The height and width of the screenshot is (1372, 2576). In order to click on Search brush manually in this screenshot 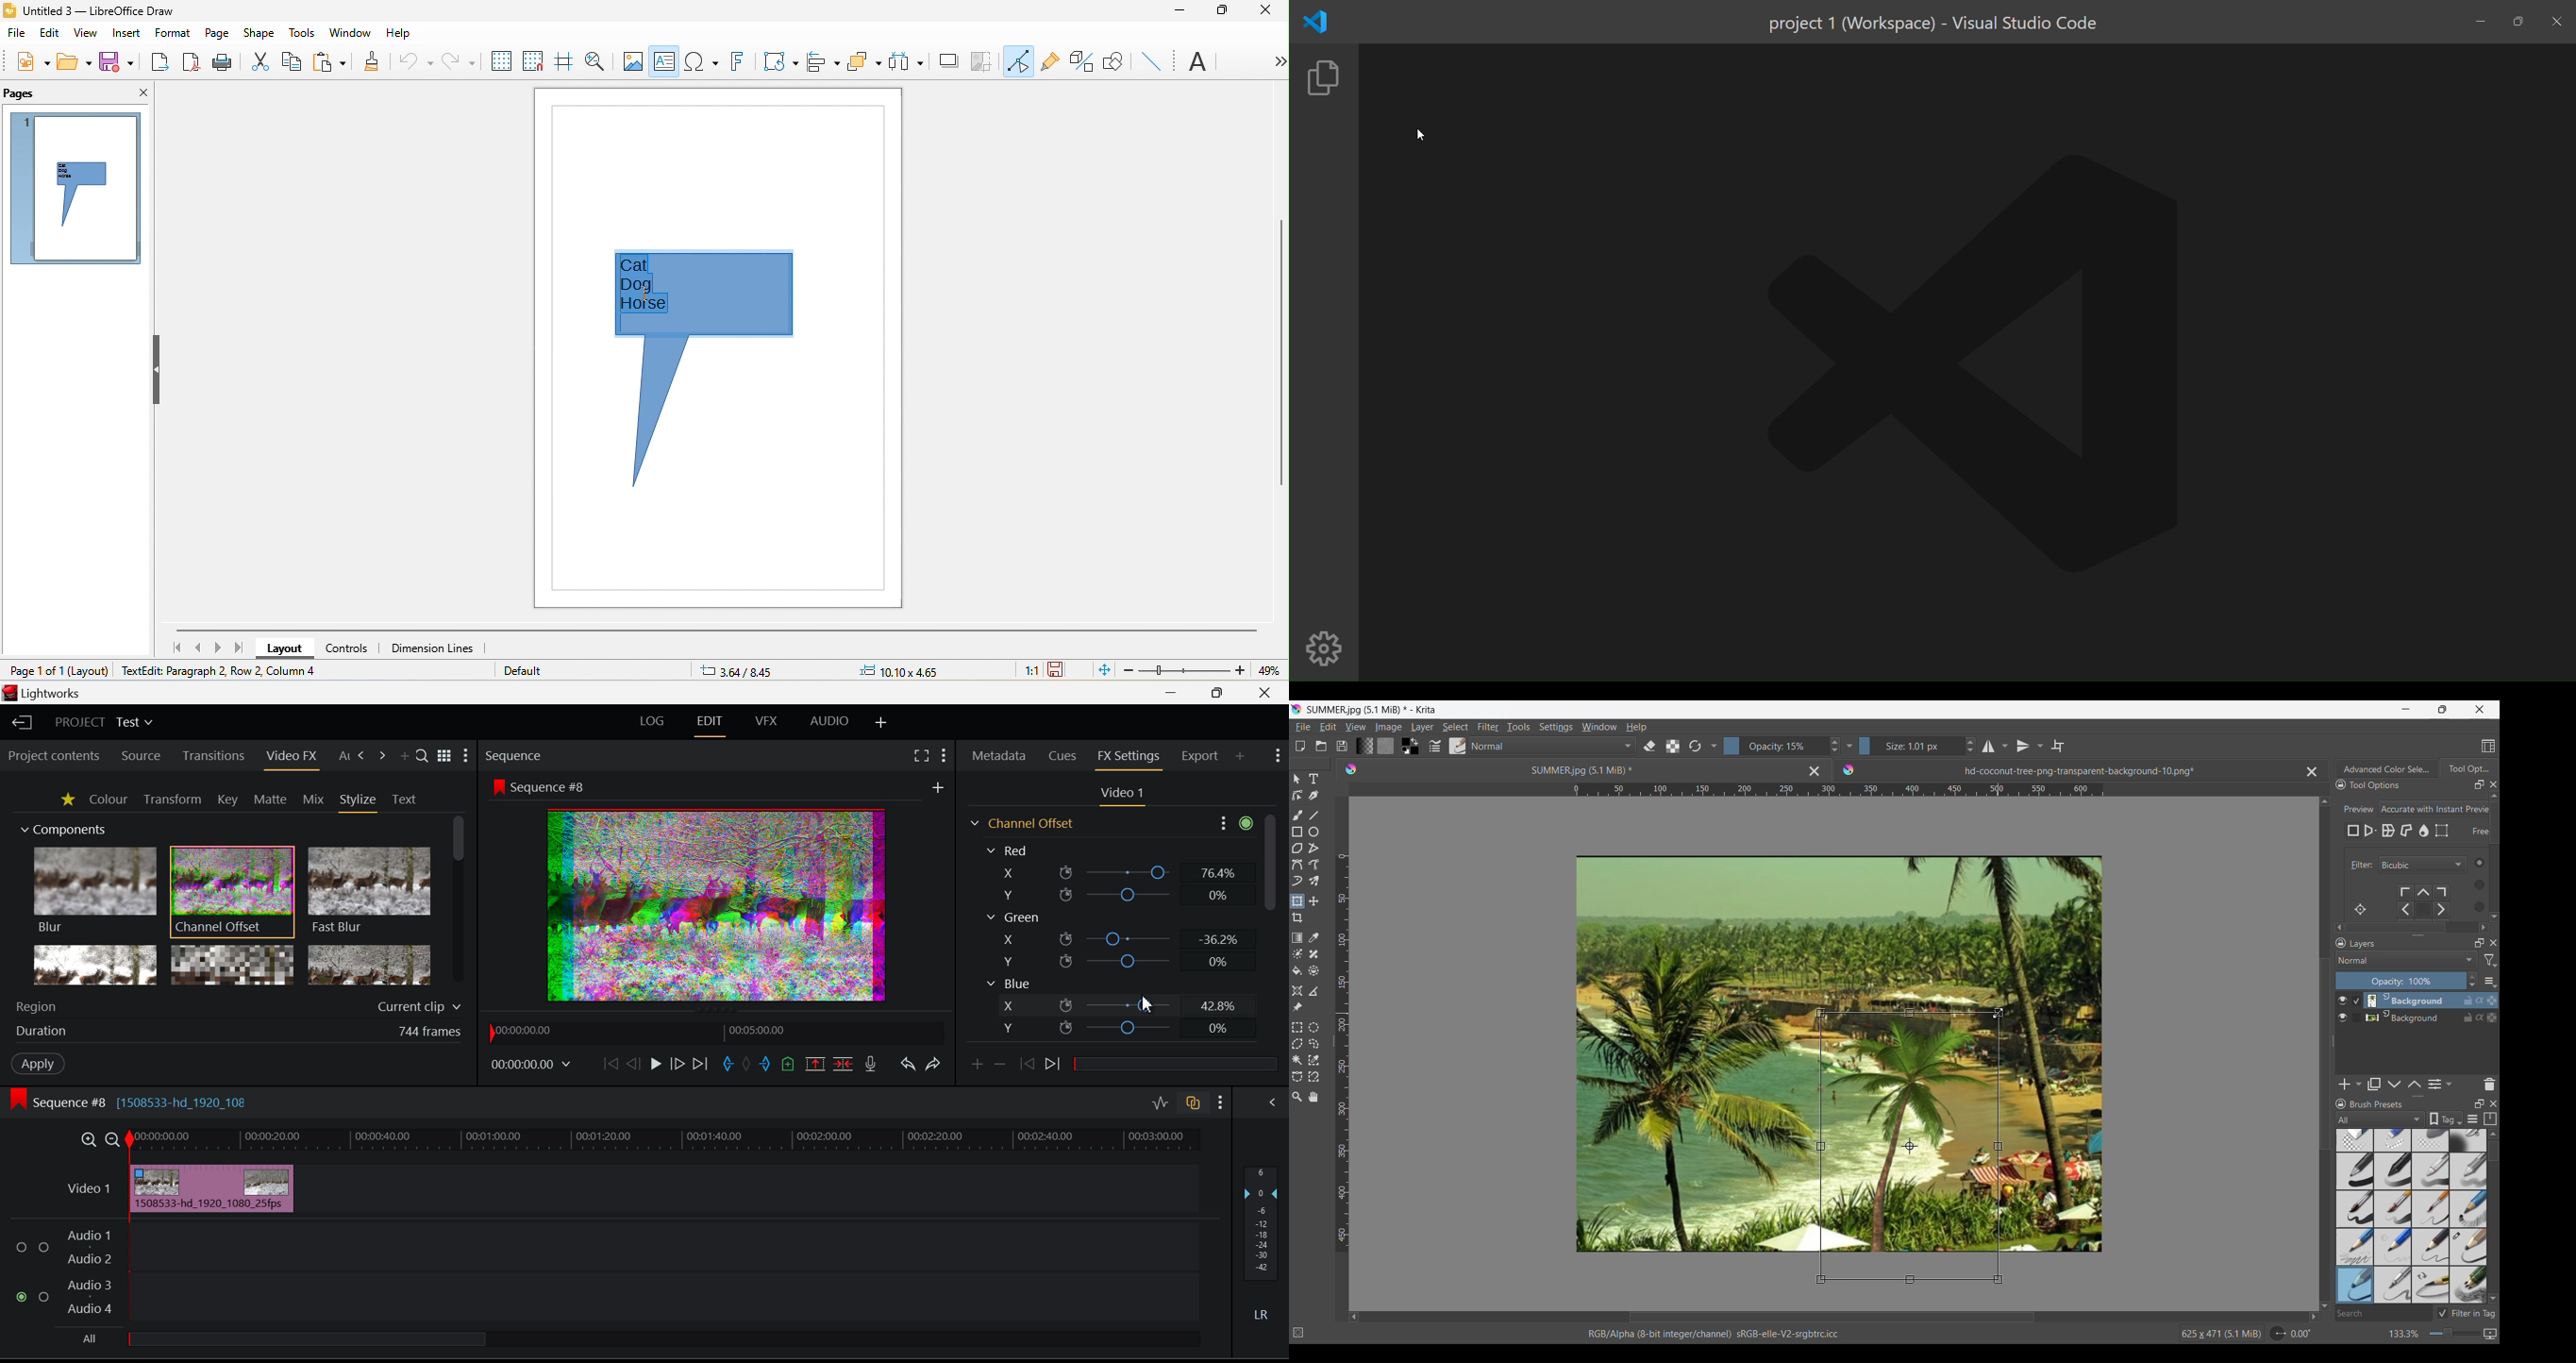, I will do `click(2383, 1313)`.